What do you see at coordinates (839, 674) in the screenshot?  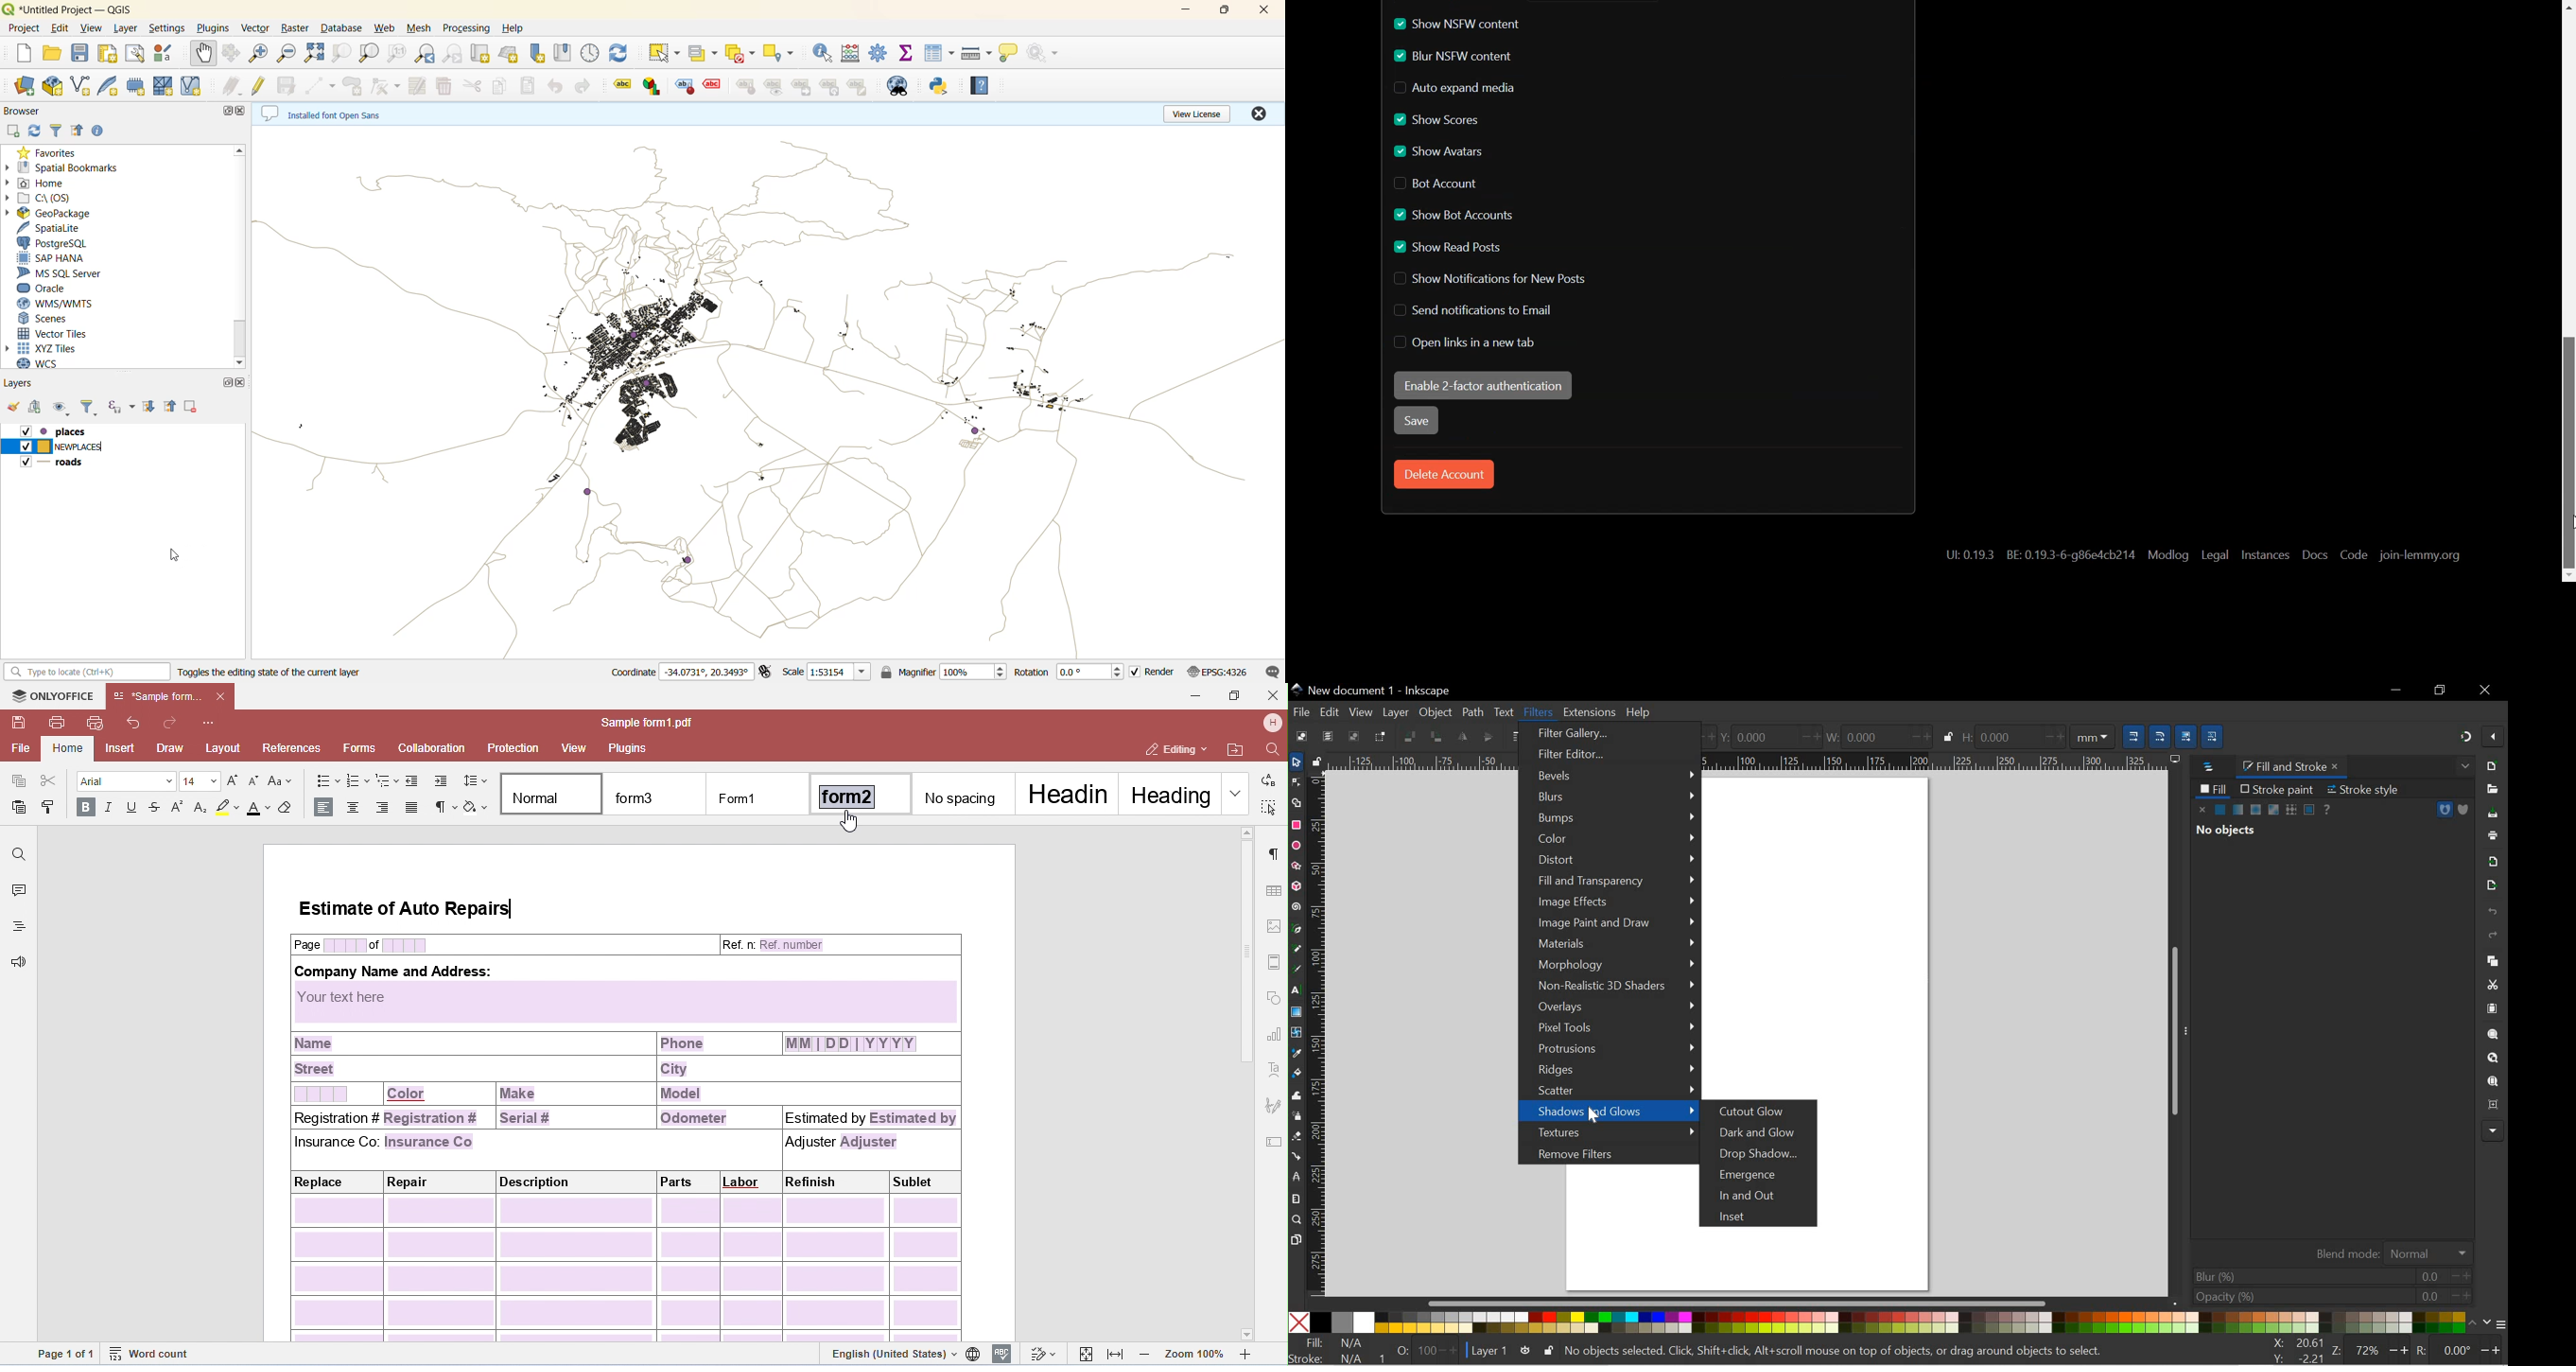 I see `scale` at bounding box center [839, 674].